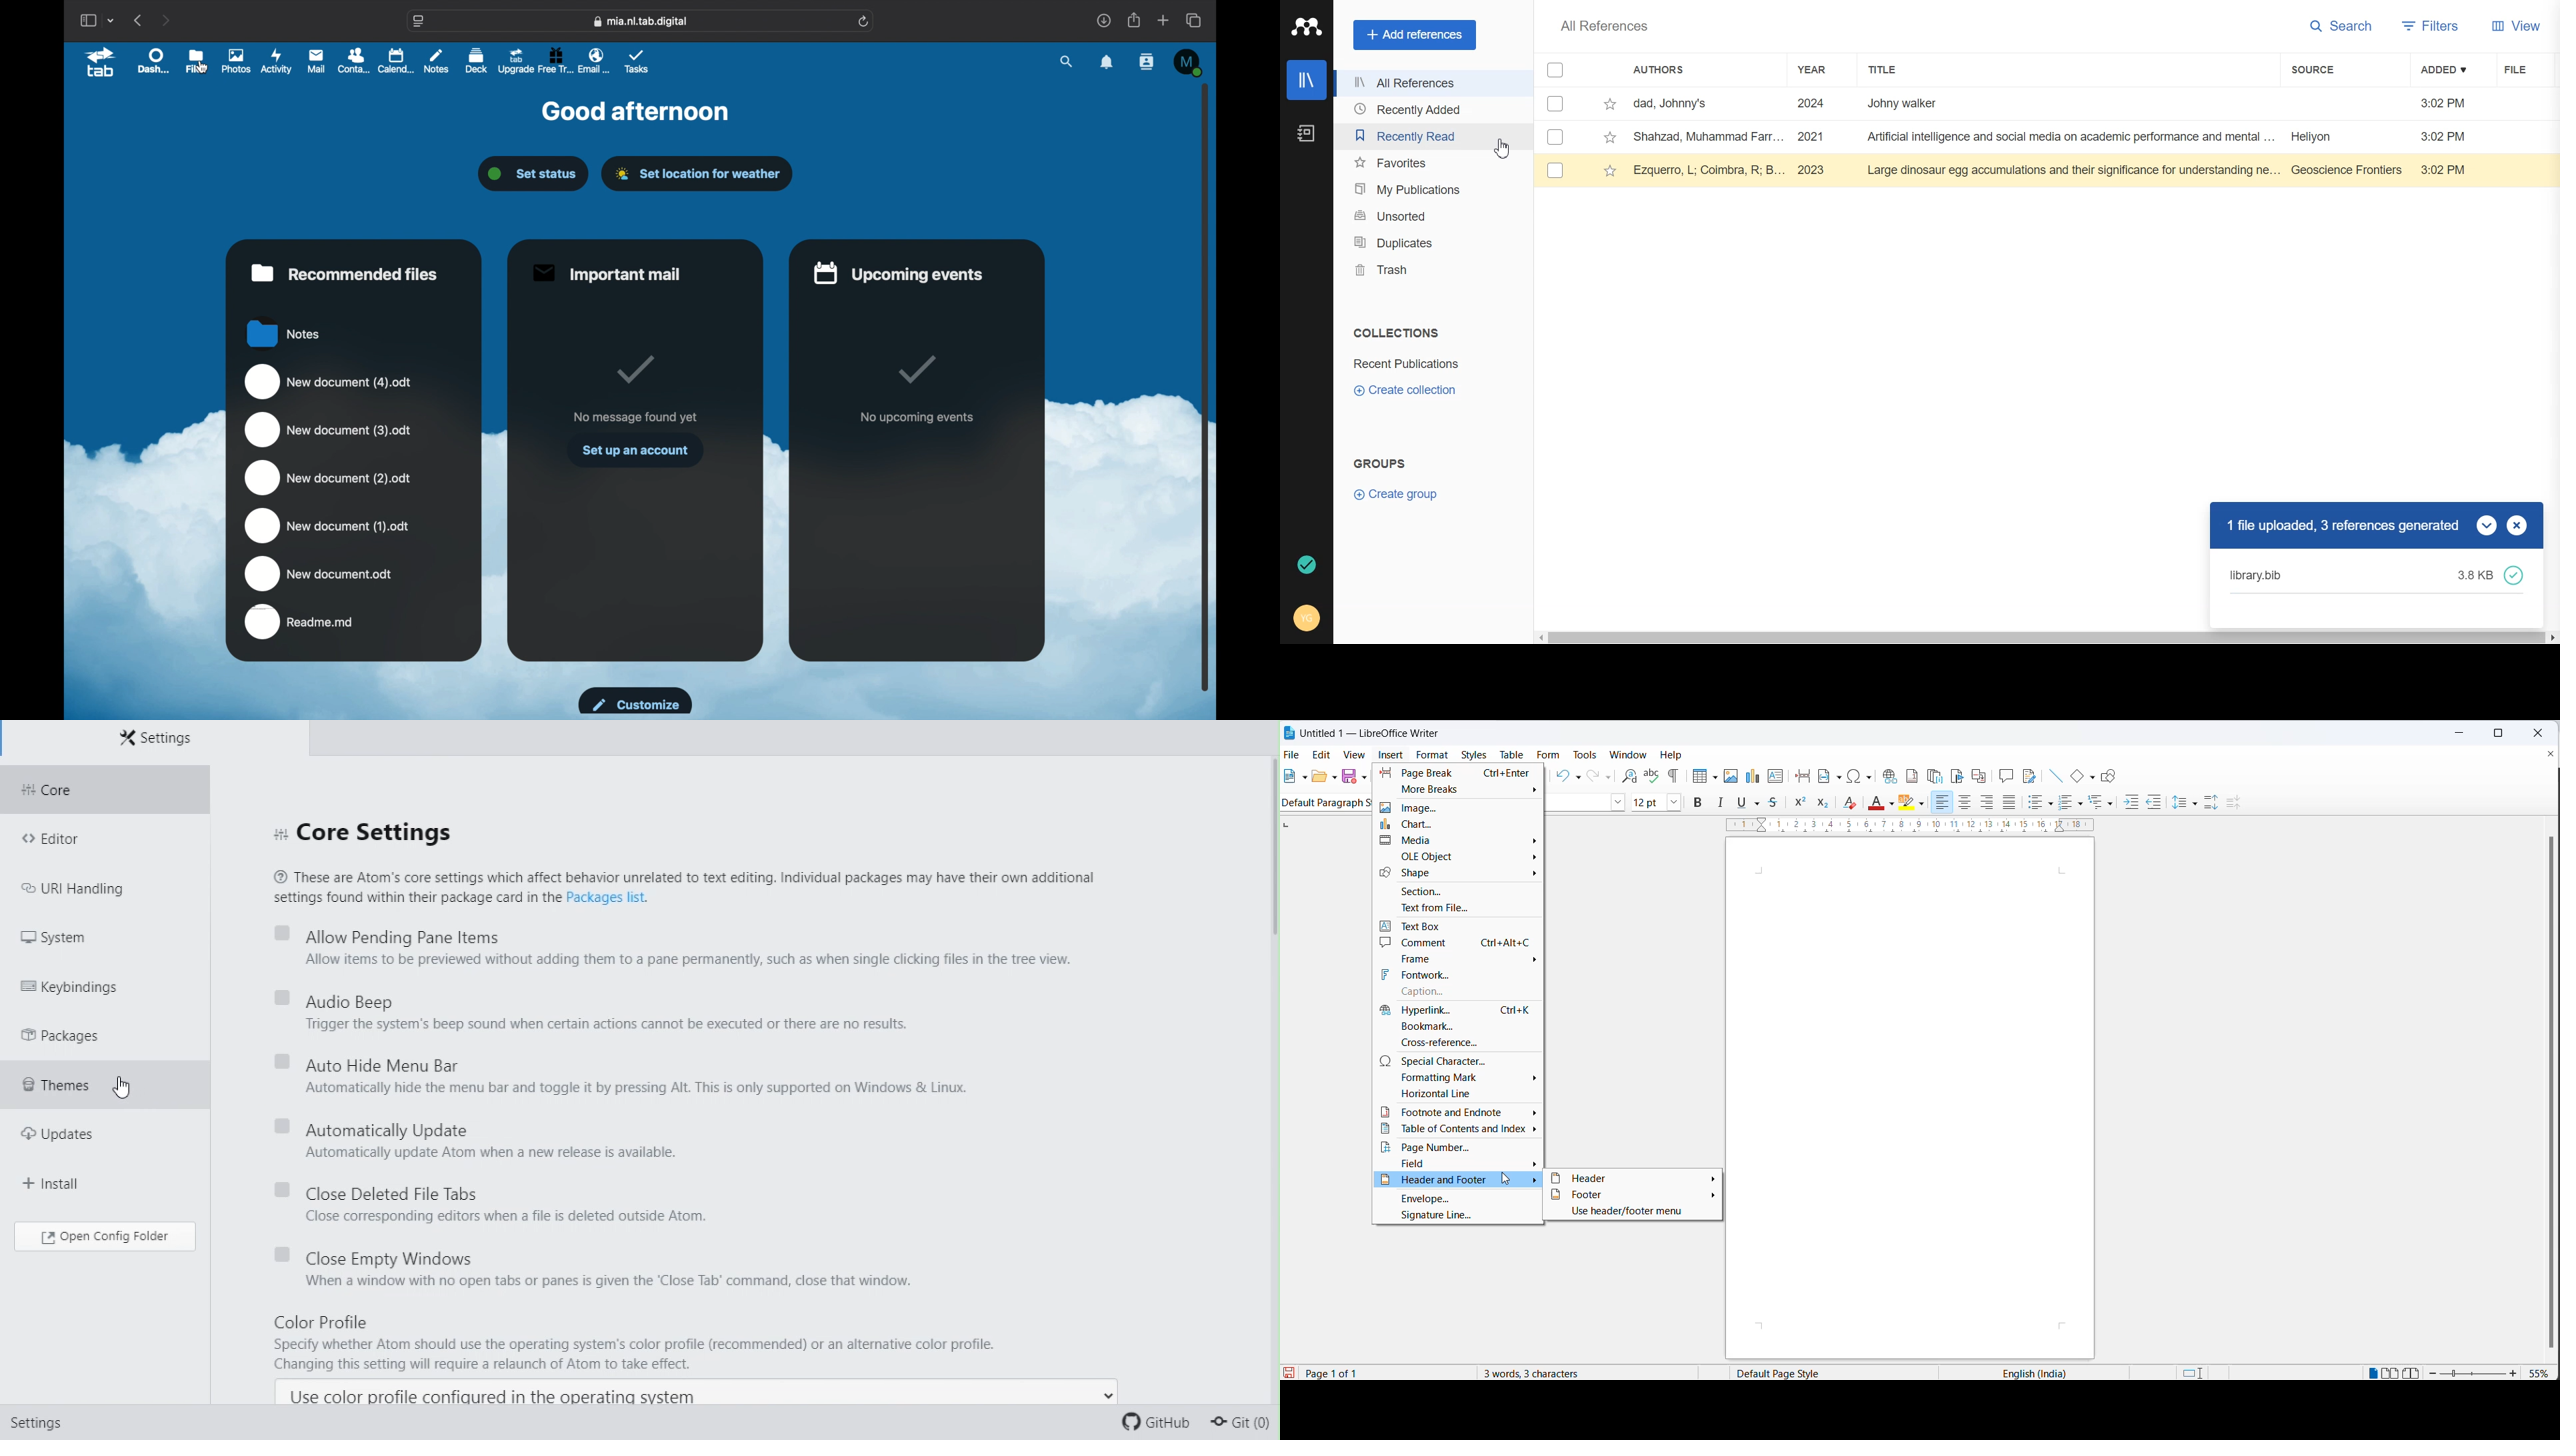 This screenshot has width=2576, height=1456. I want to click on insert bookmark, so click(1956, 776).